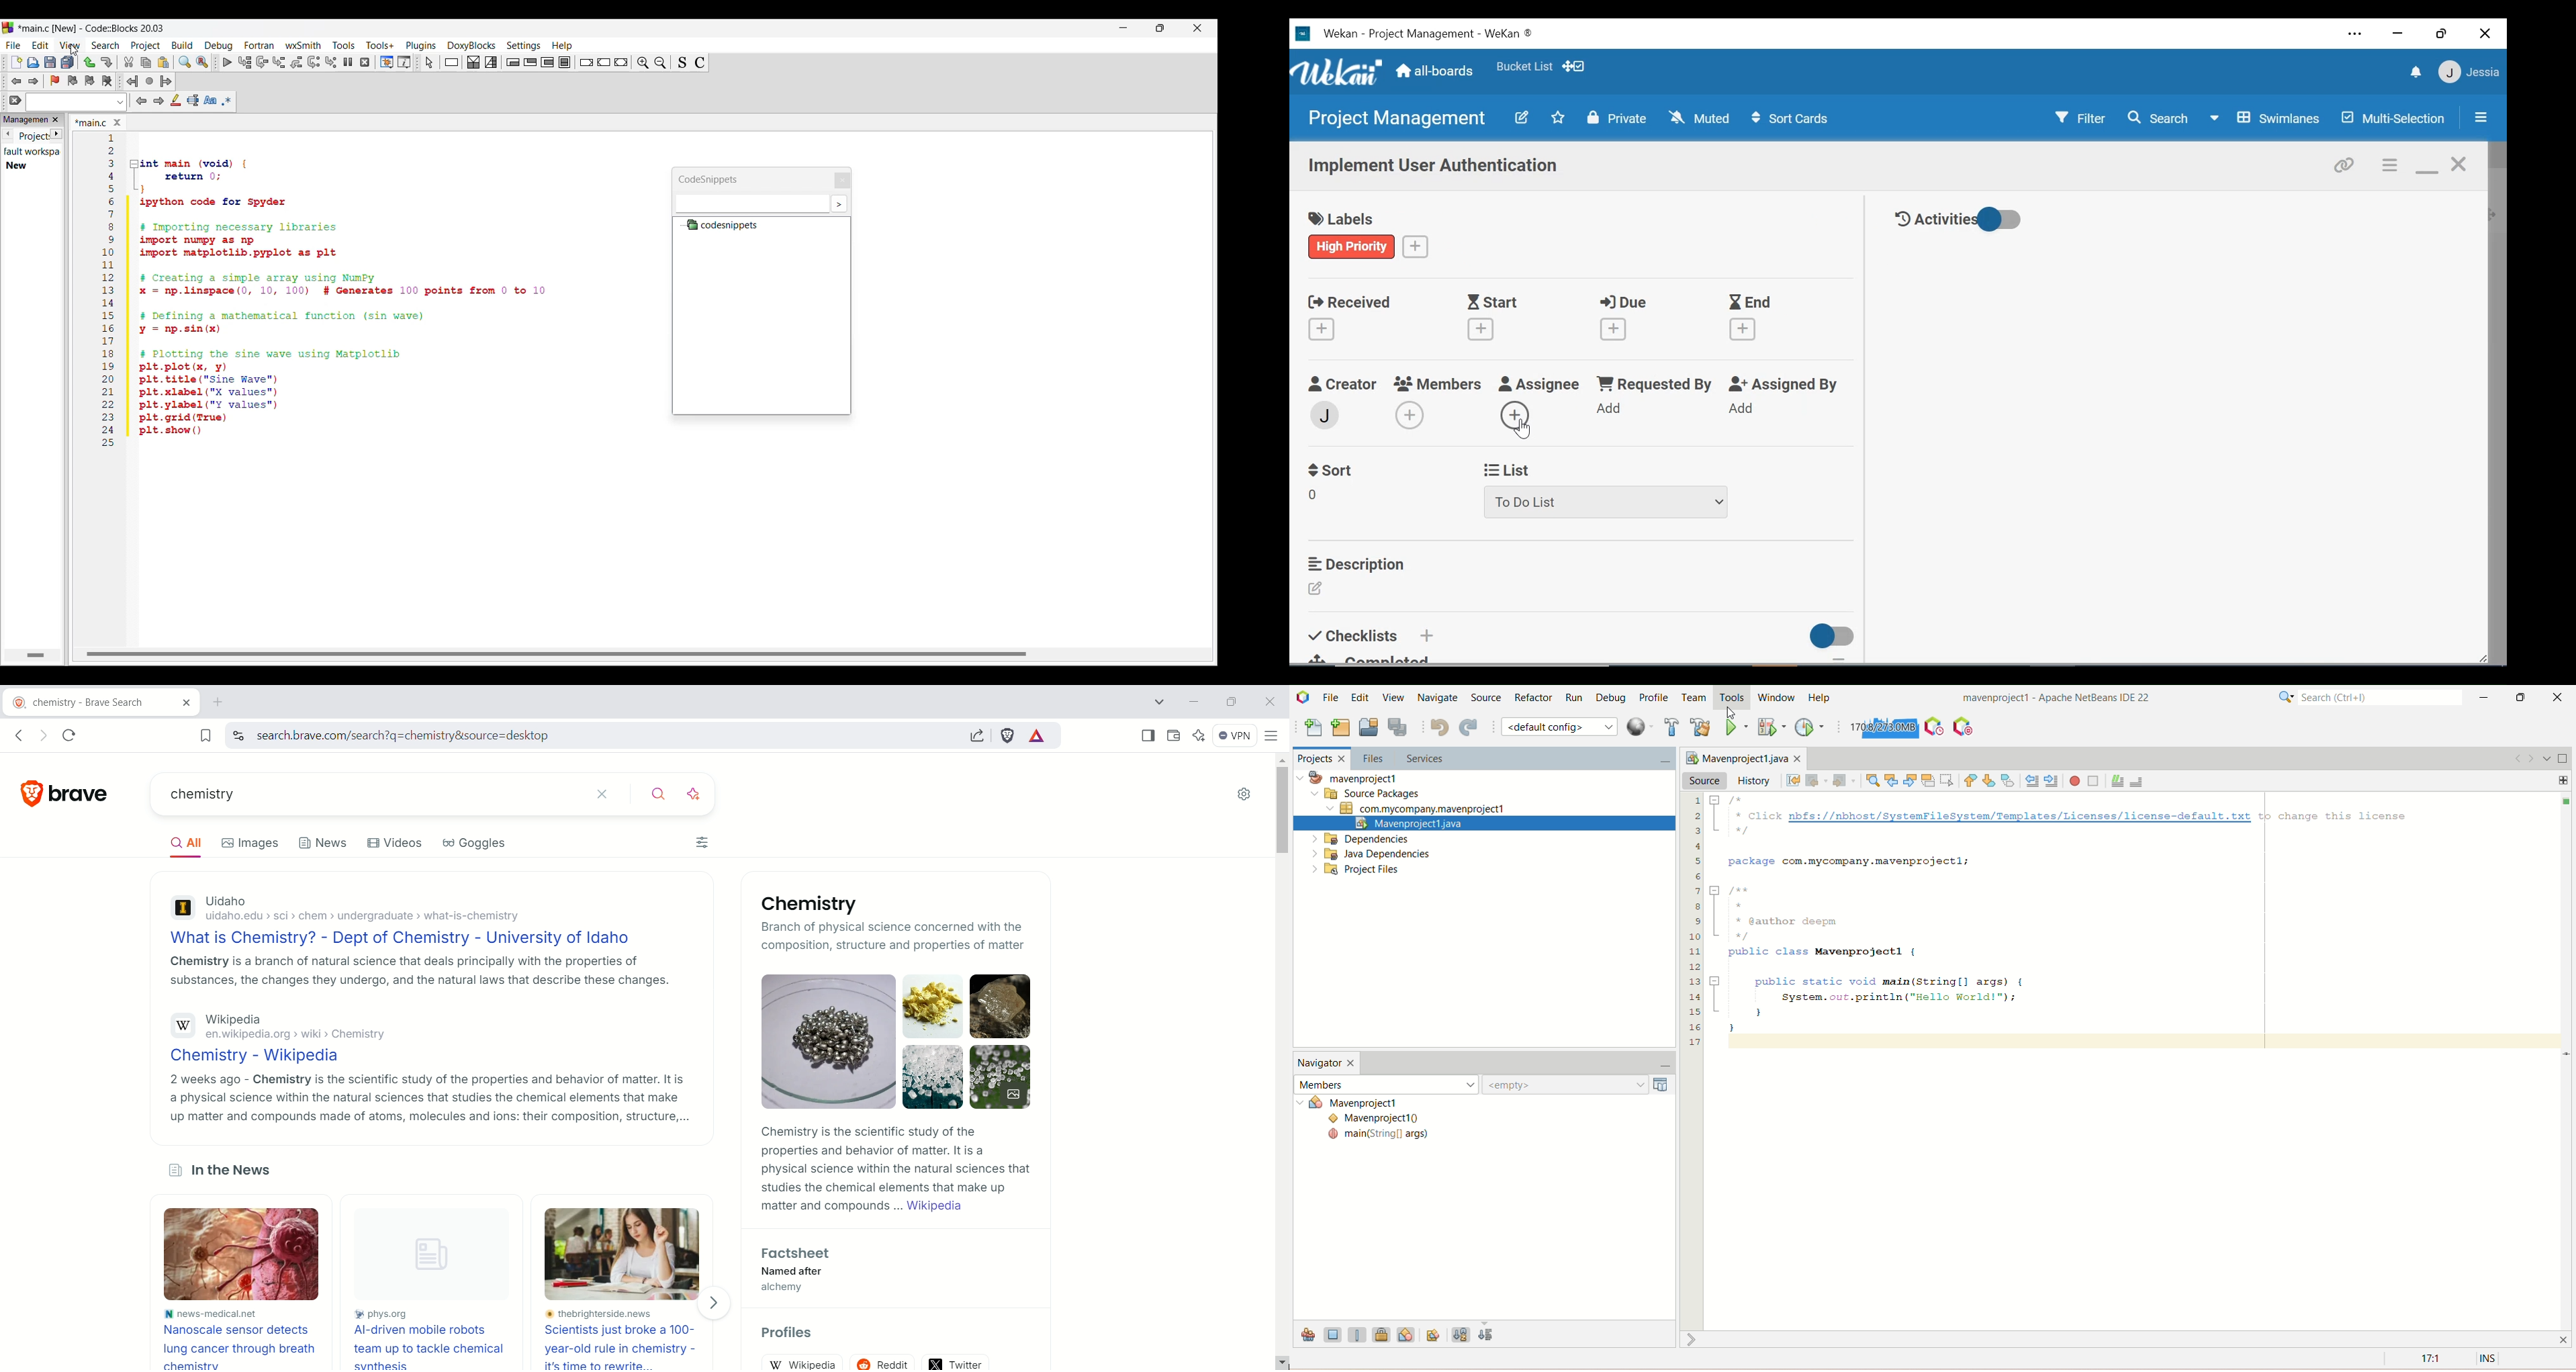 The image size is (2576, 1372). I want to click on view site information, so click(238, 735).